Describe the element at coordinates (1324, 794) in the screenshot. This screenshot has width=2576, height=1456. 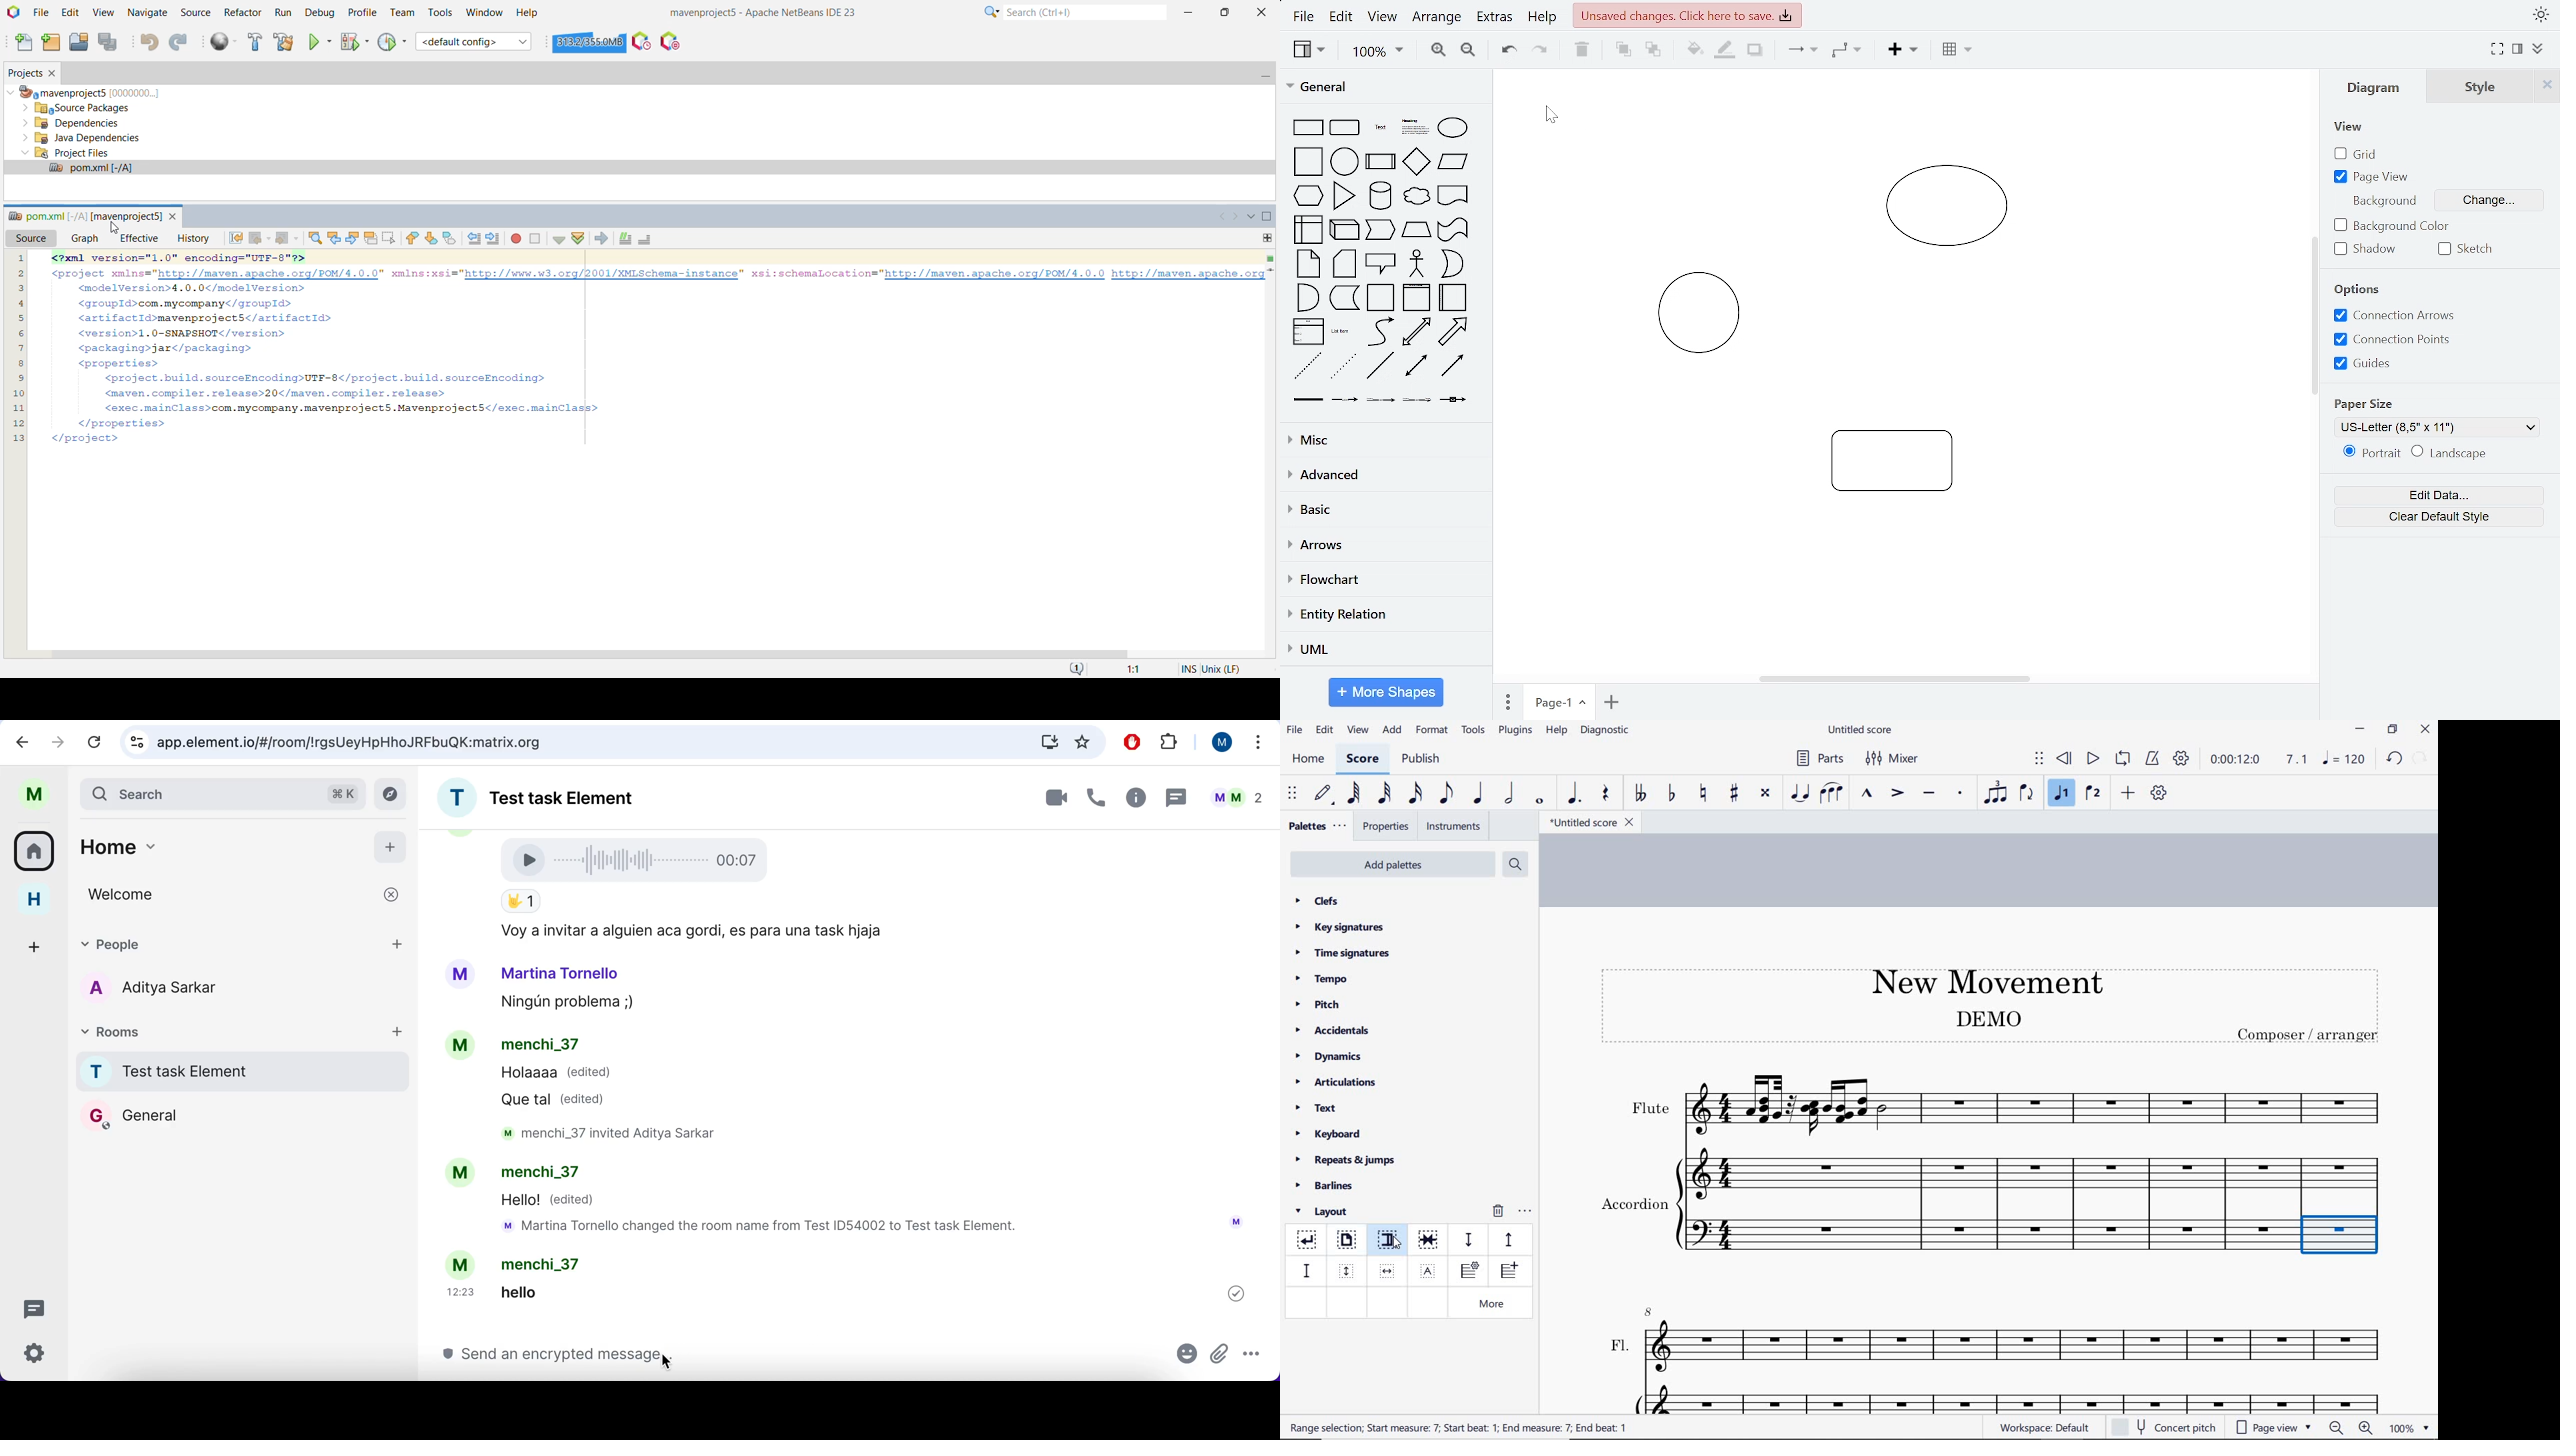
I see `default (step time)` at that location.